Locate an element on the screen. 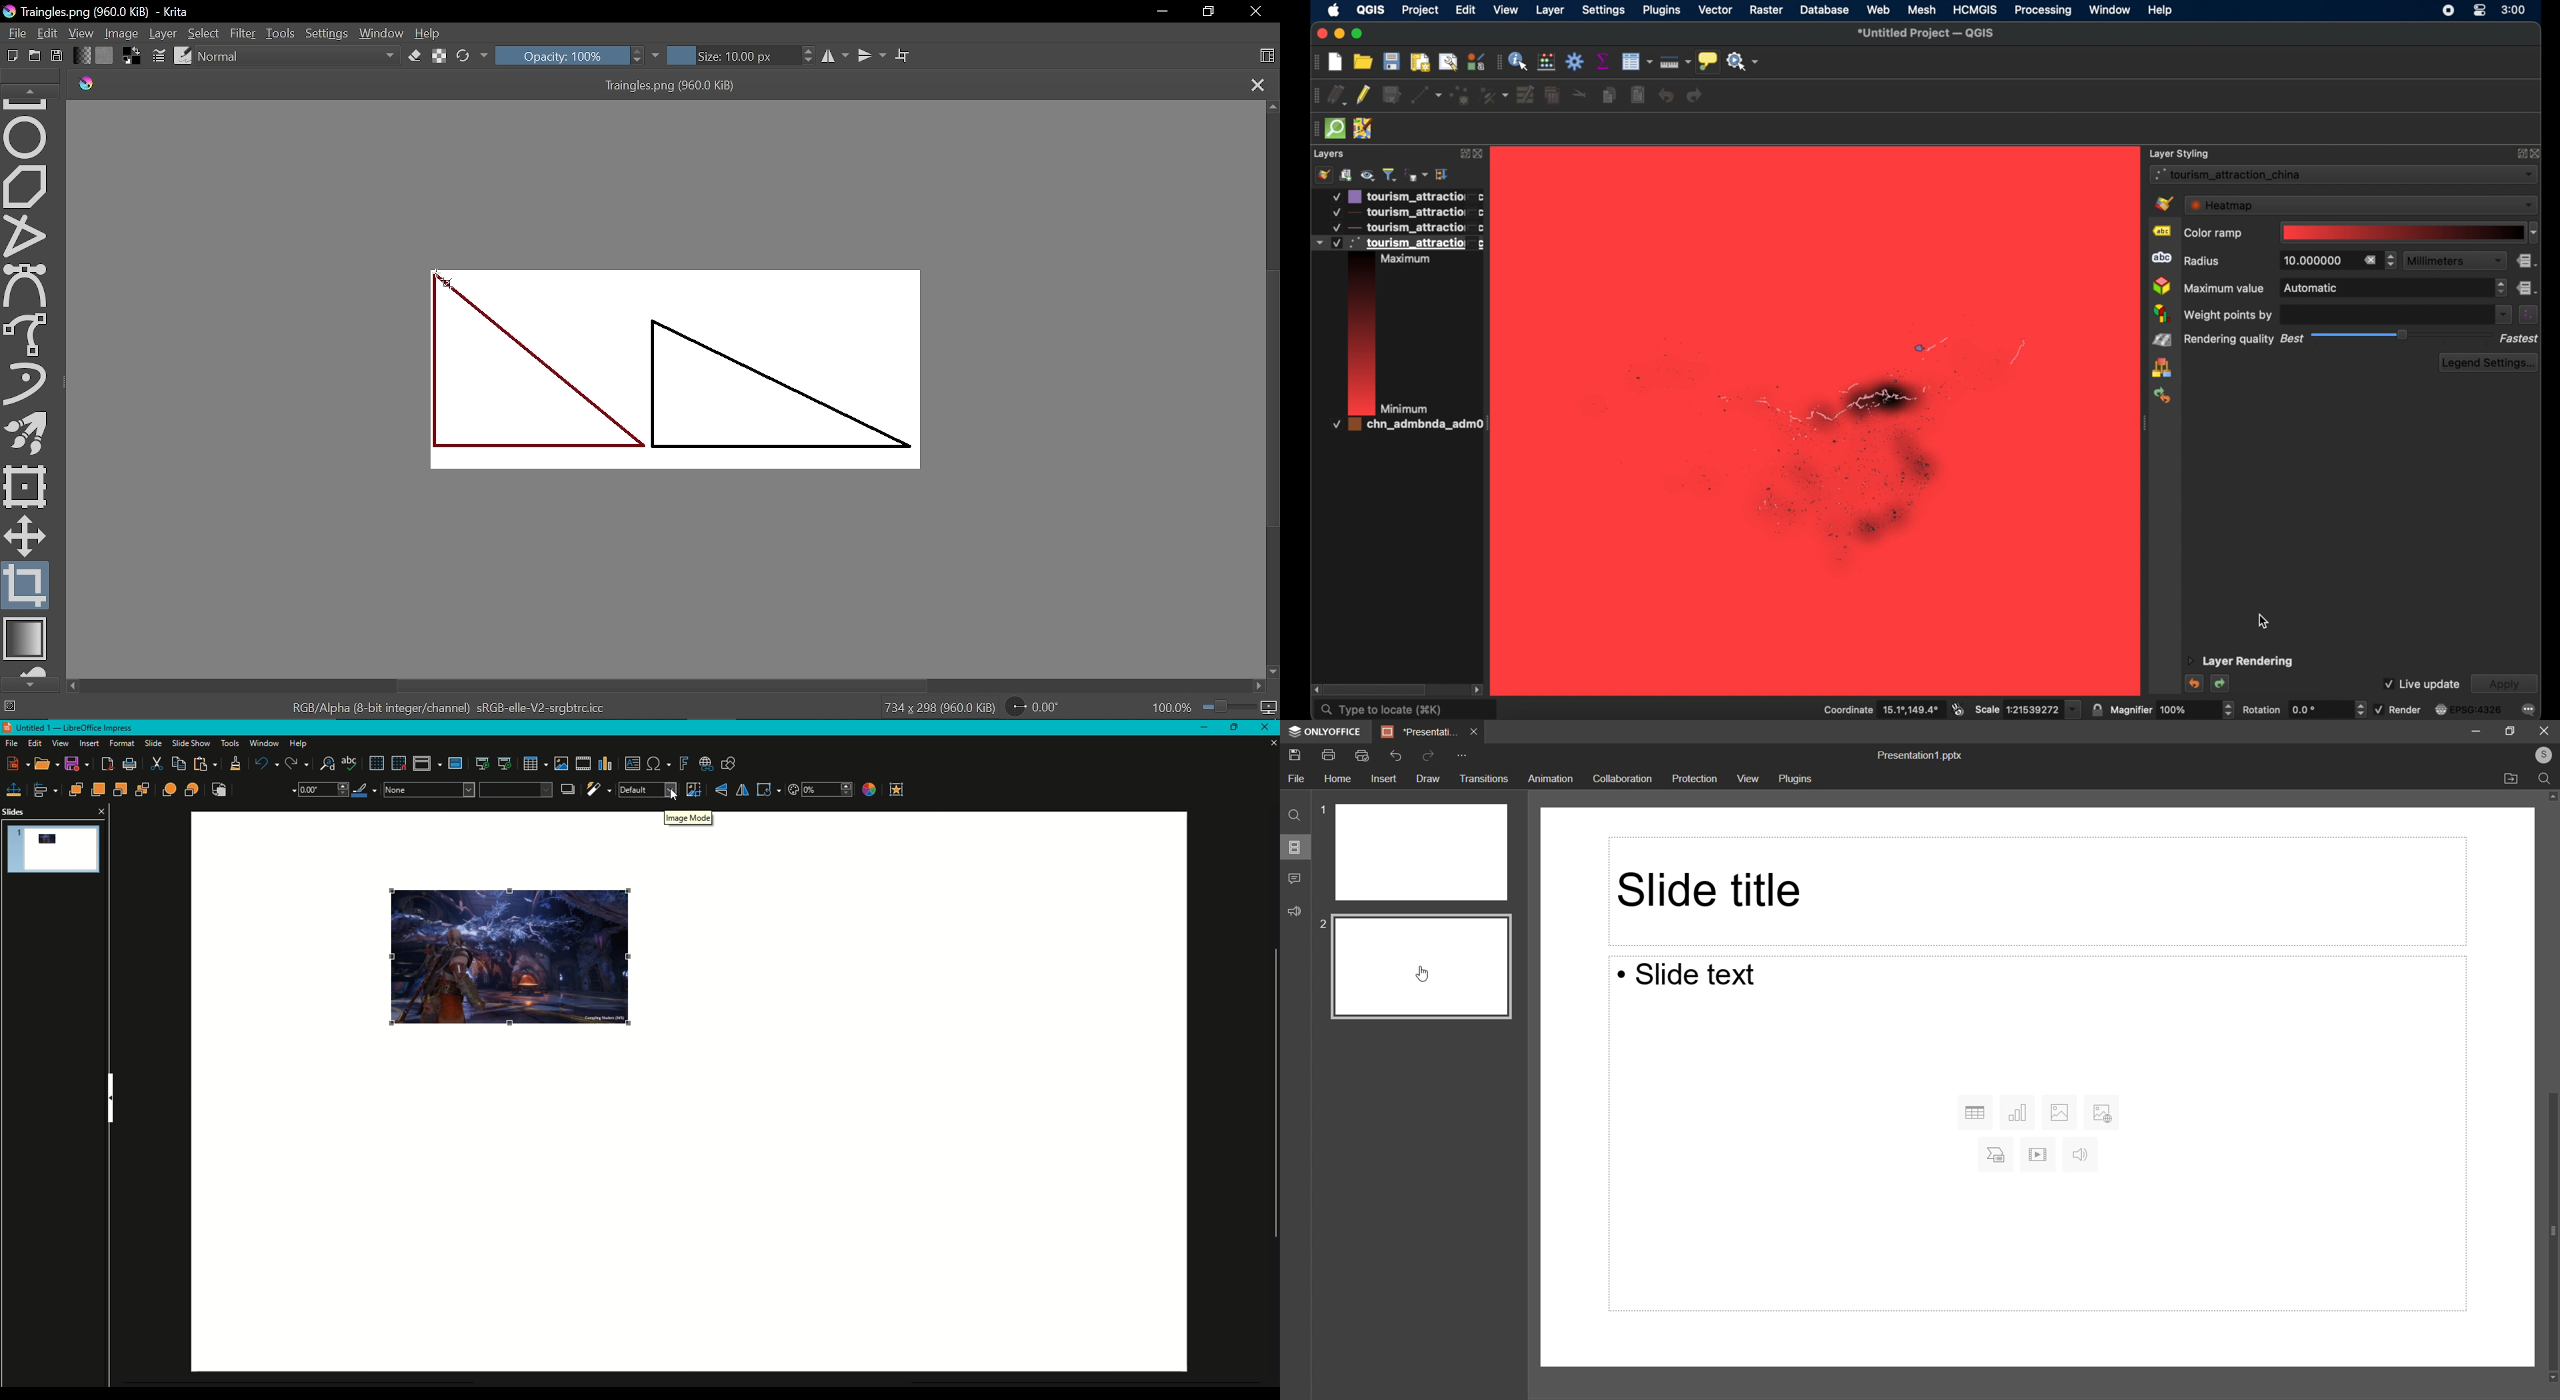 This screenshot has height=1400, width=2576. Slide Text is located at coordinates (1698, 977).